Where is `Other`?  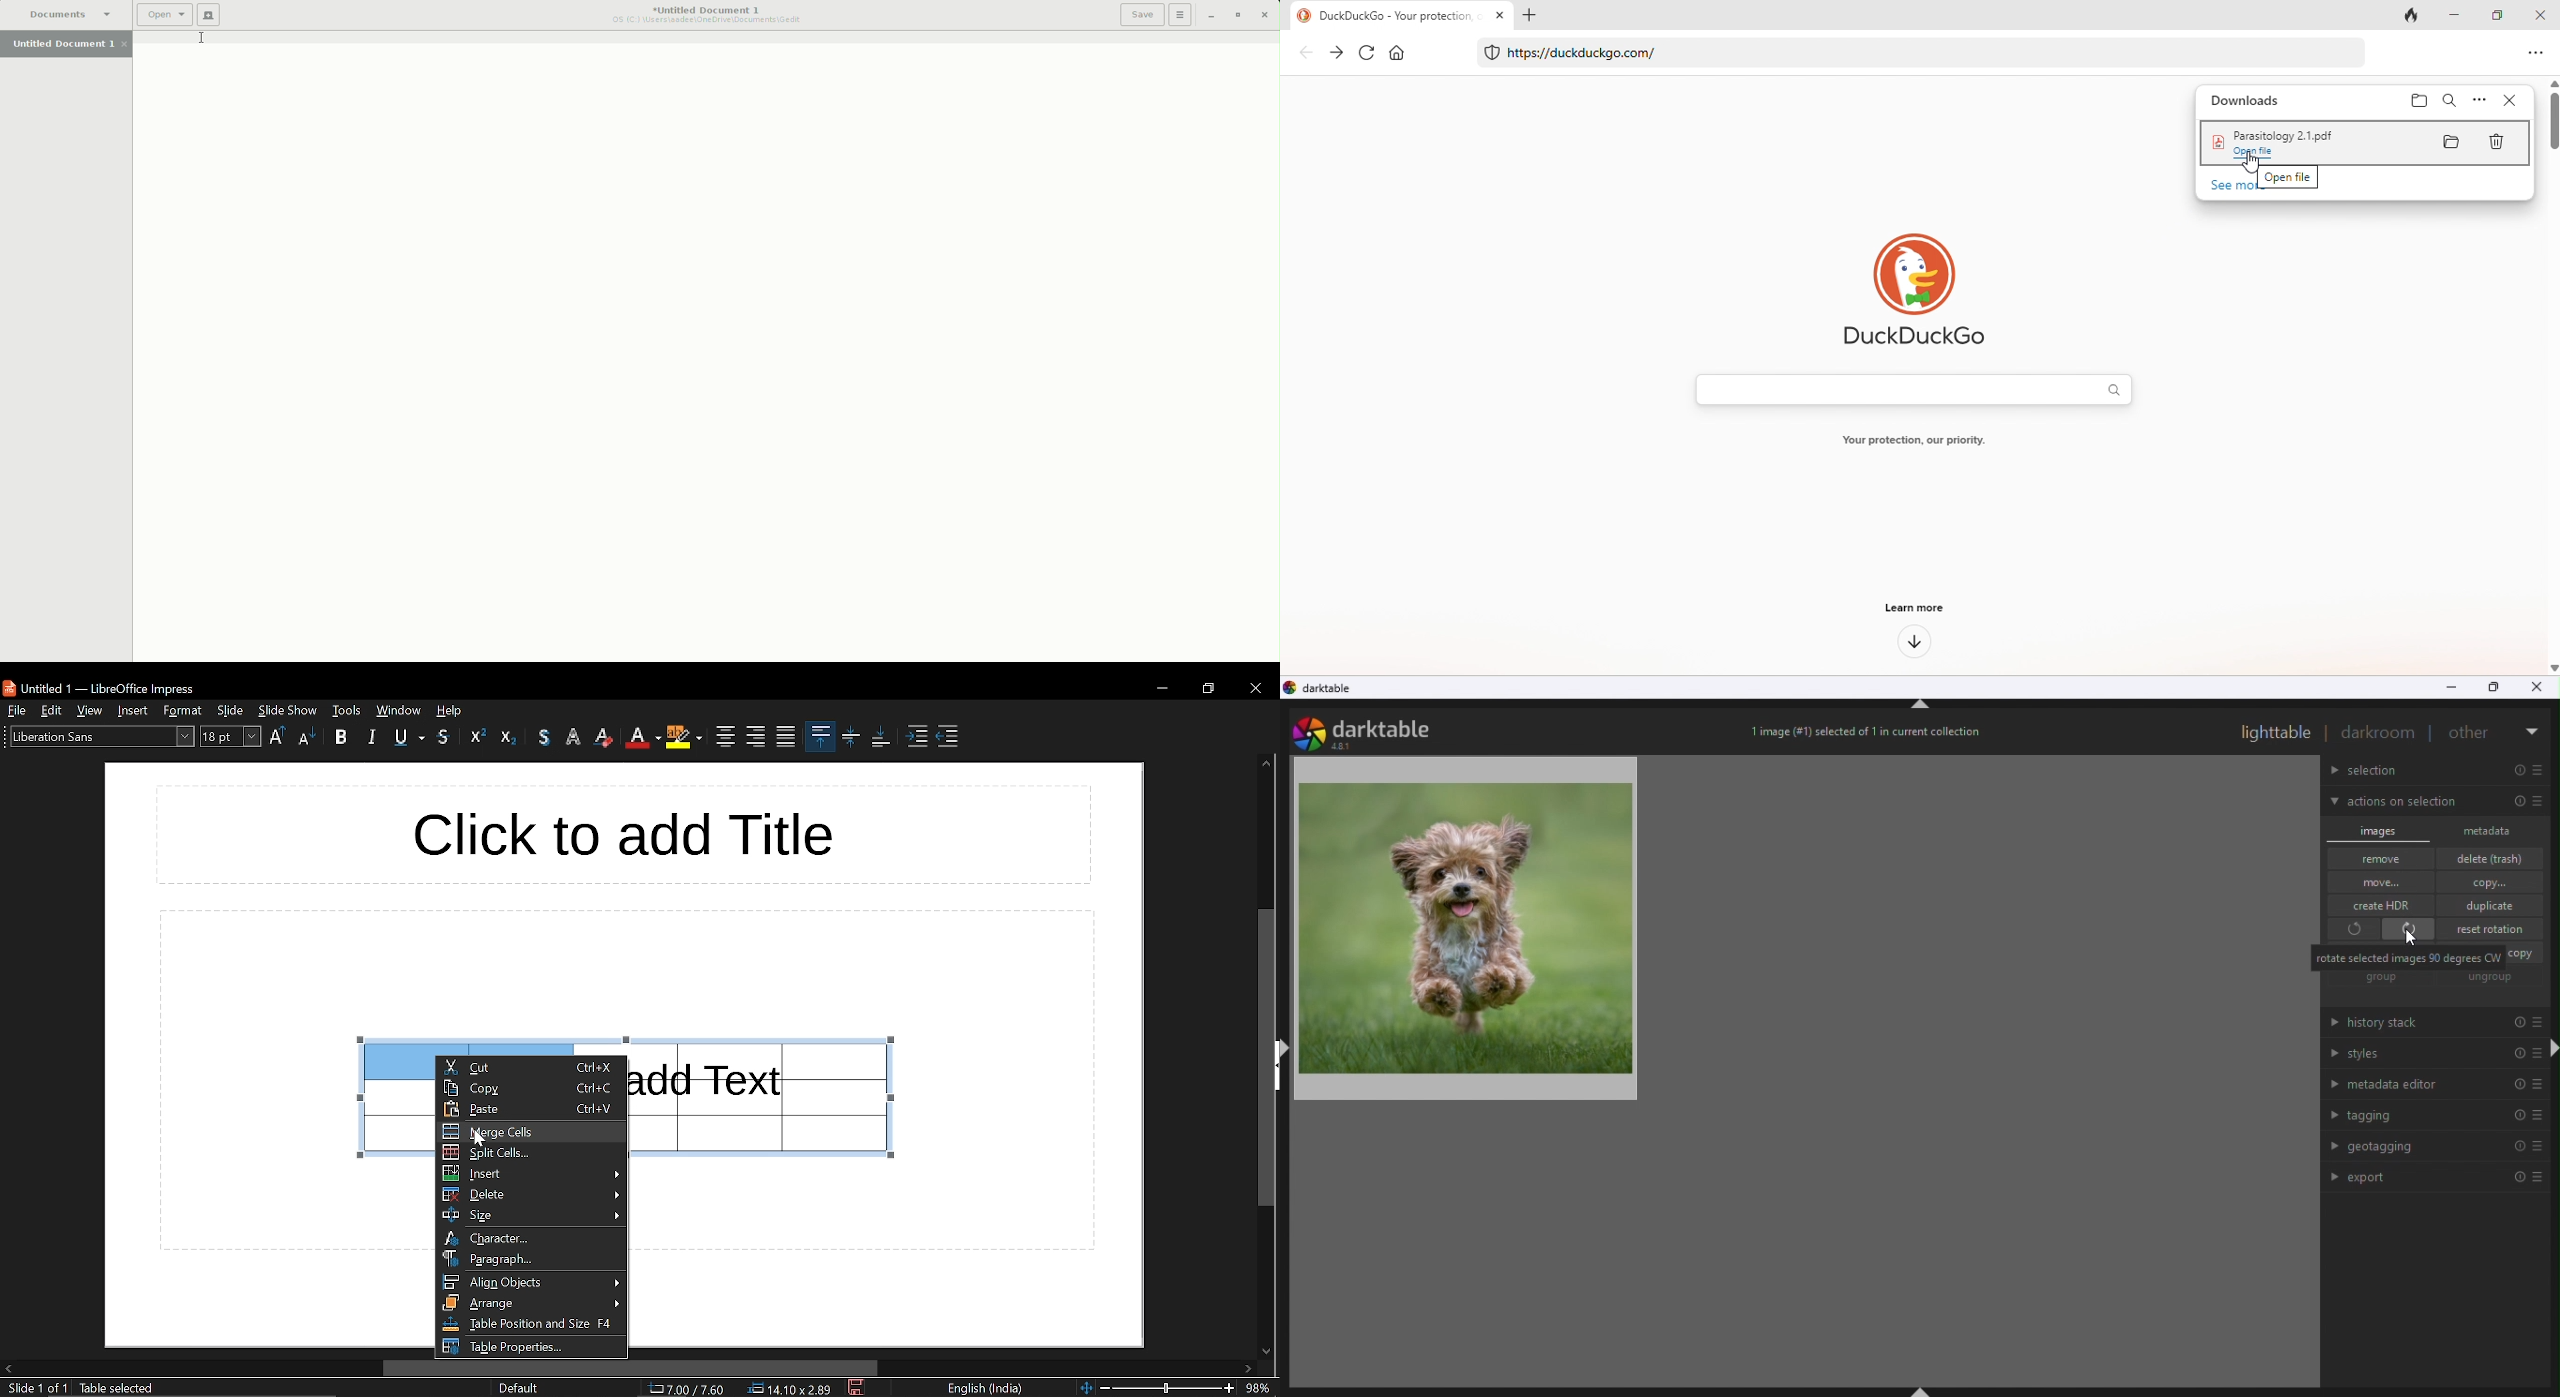
Other is located at coordinates (2472, 730).